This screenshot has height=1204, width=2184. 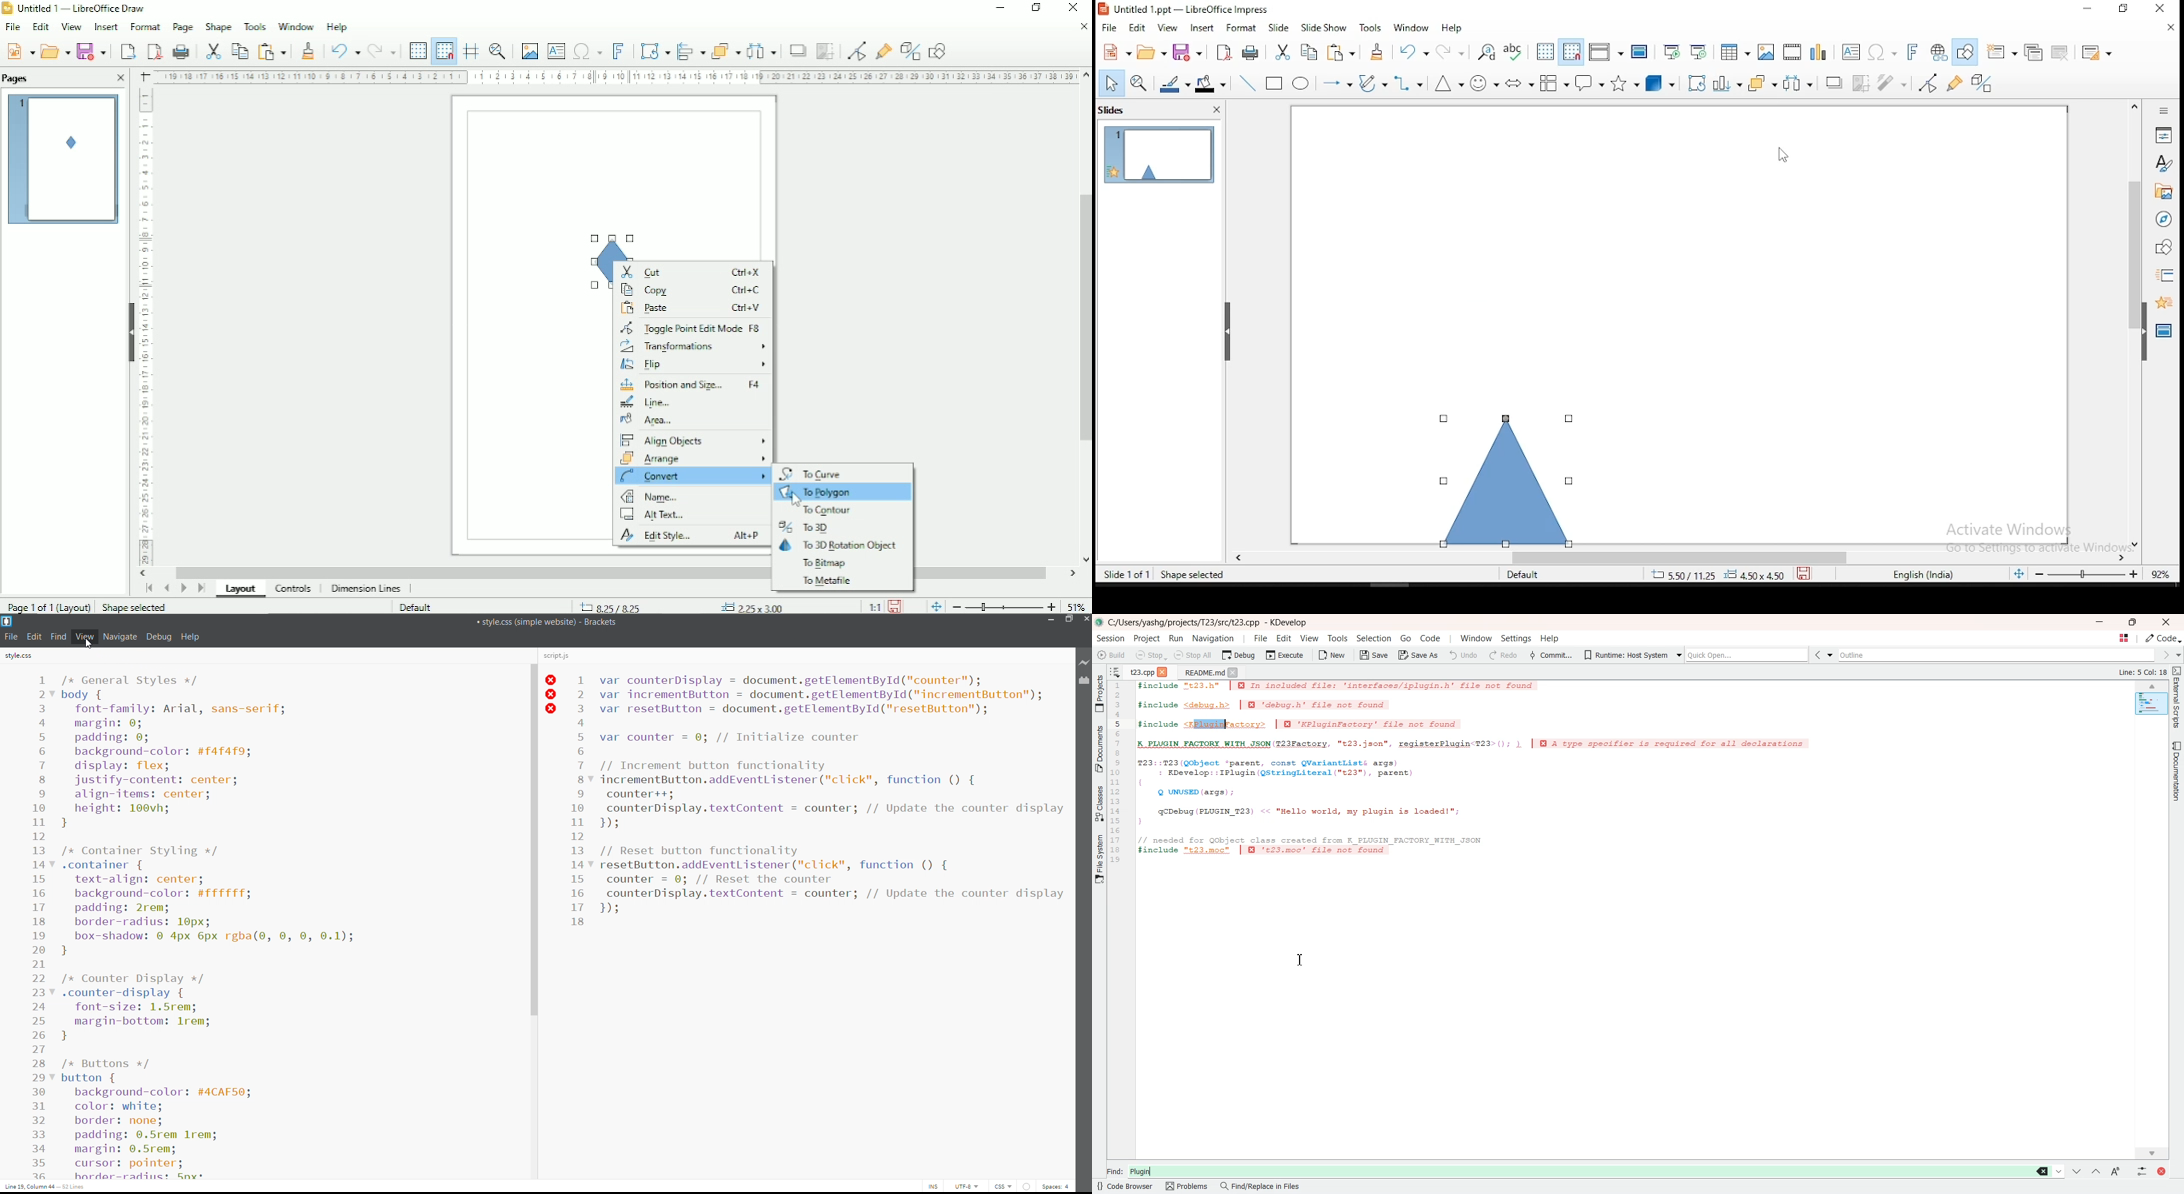 I want to click on Dimension lines, so click(x=366, y=589).